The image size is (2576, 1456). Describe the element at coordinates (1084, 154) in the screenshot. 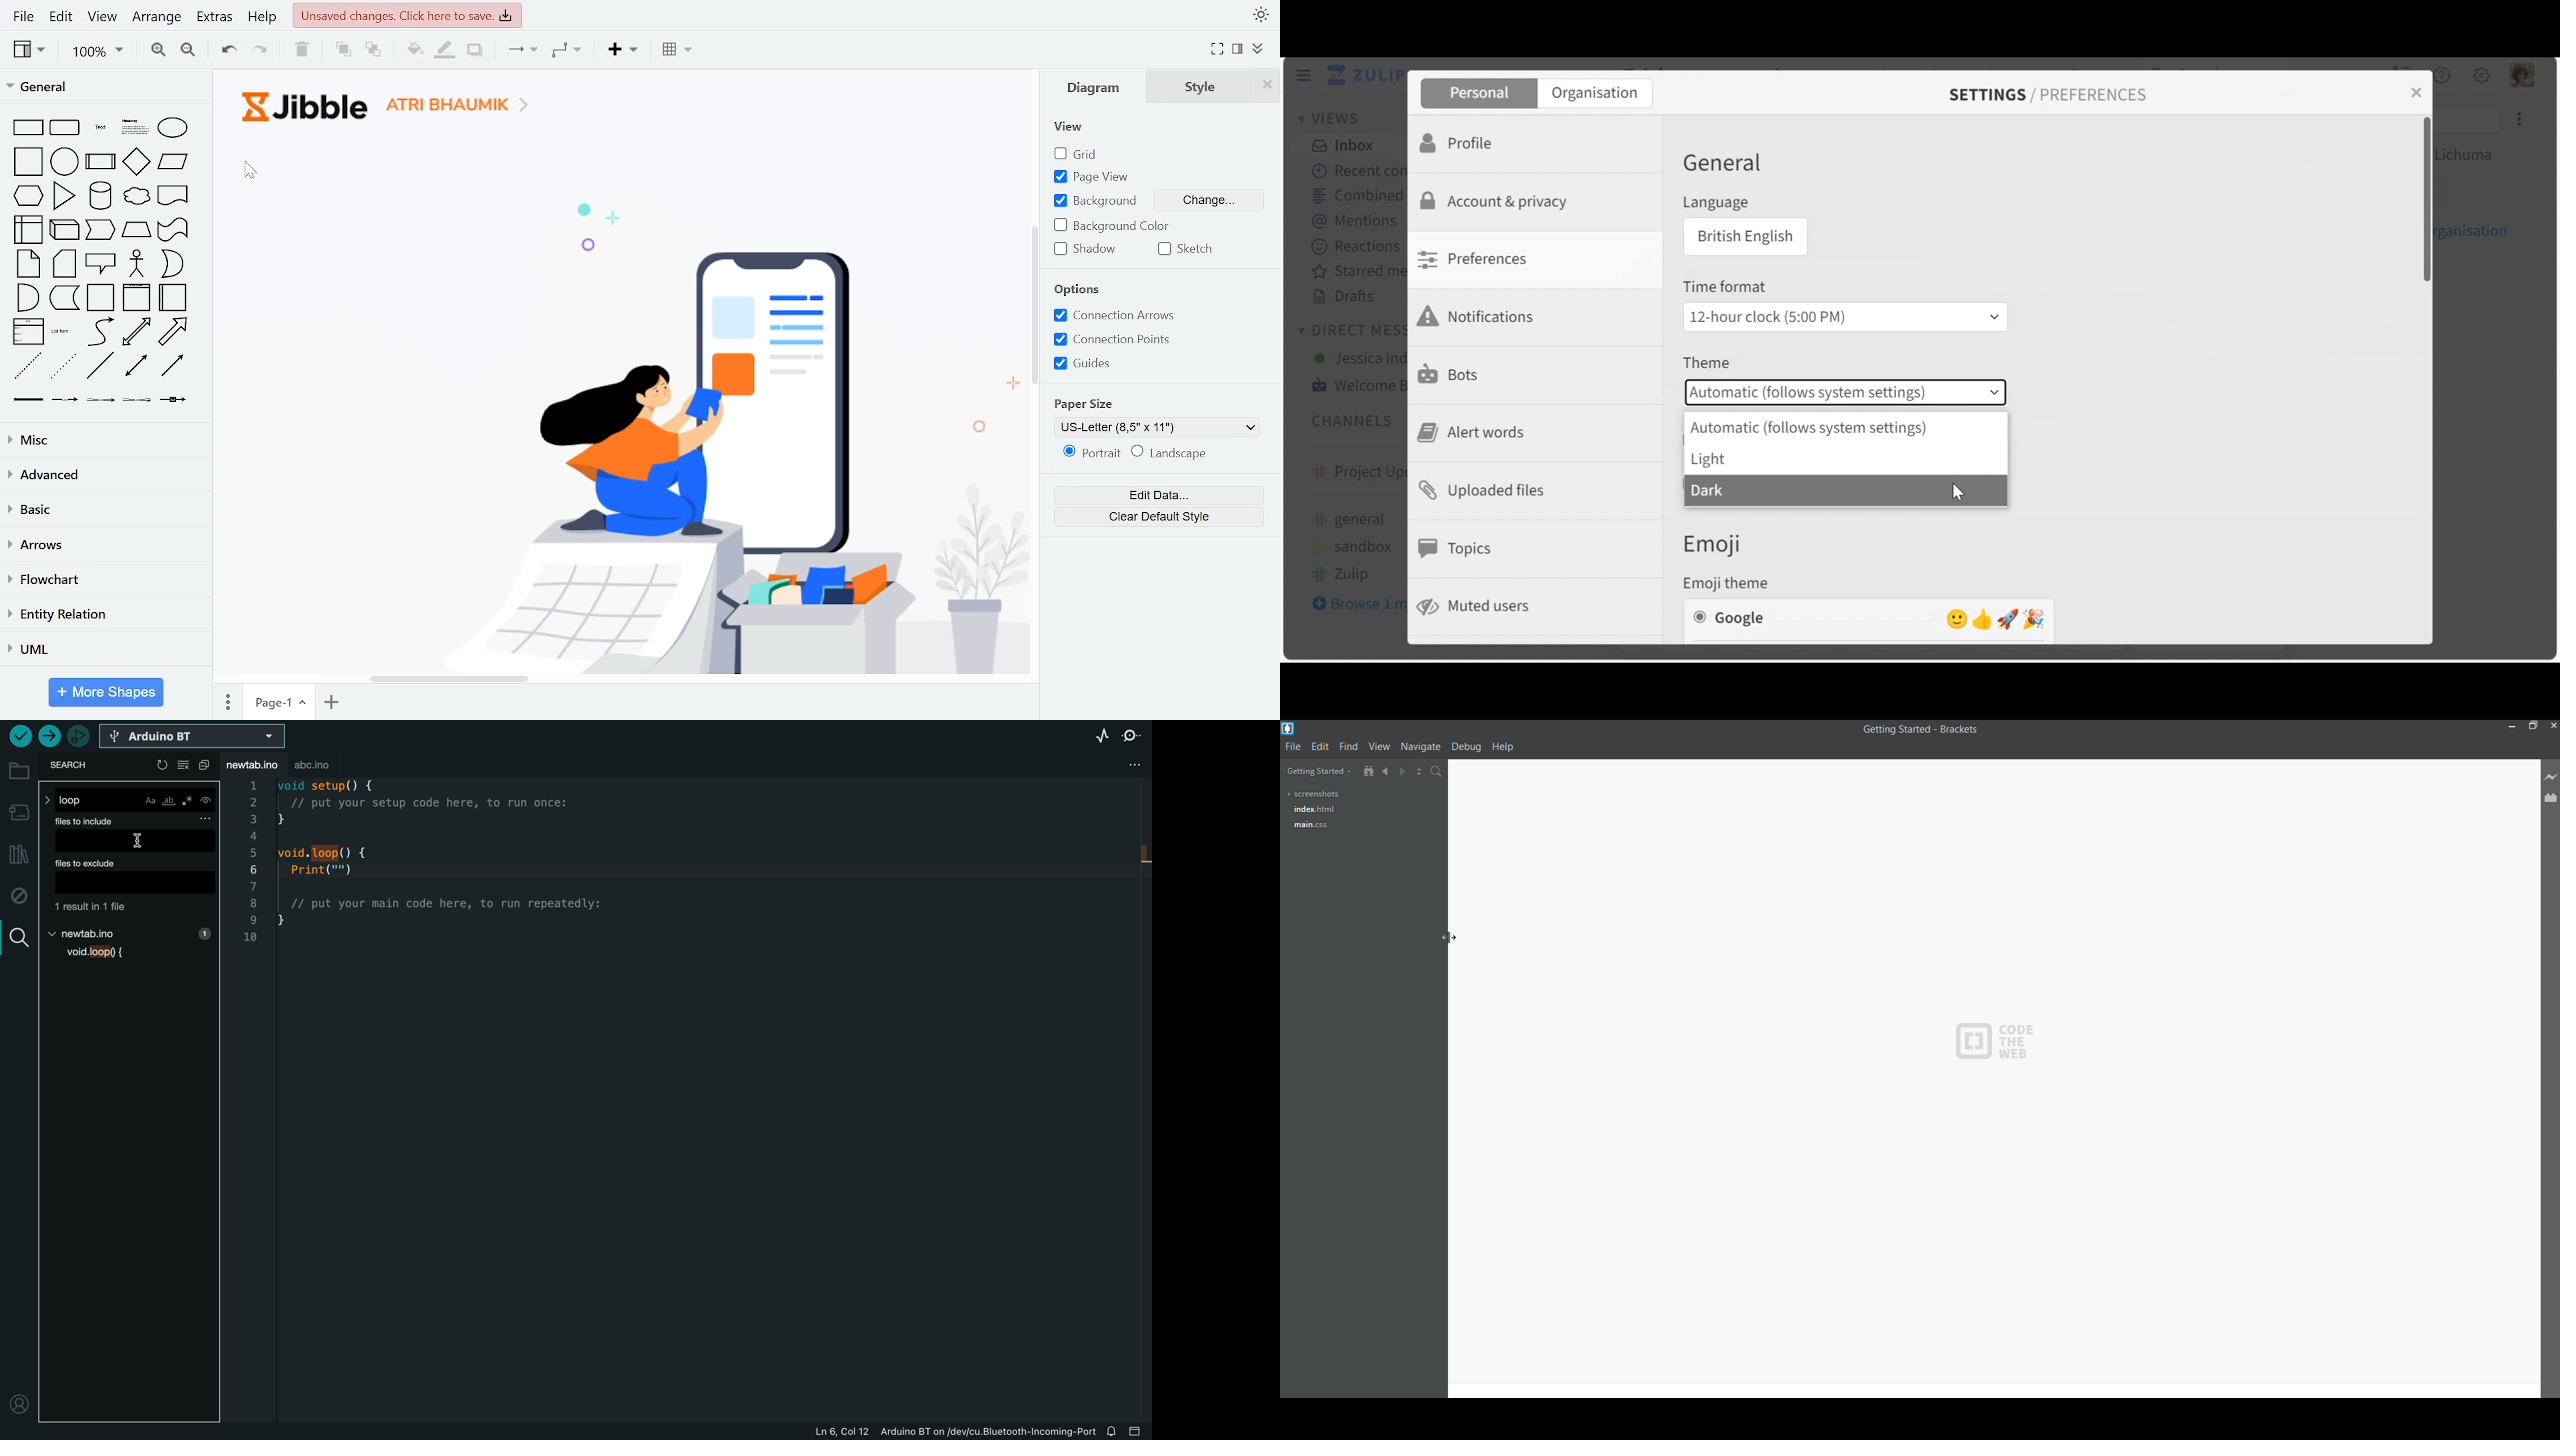

I see `grid` at that location.